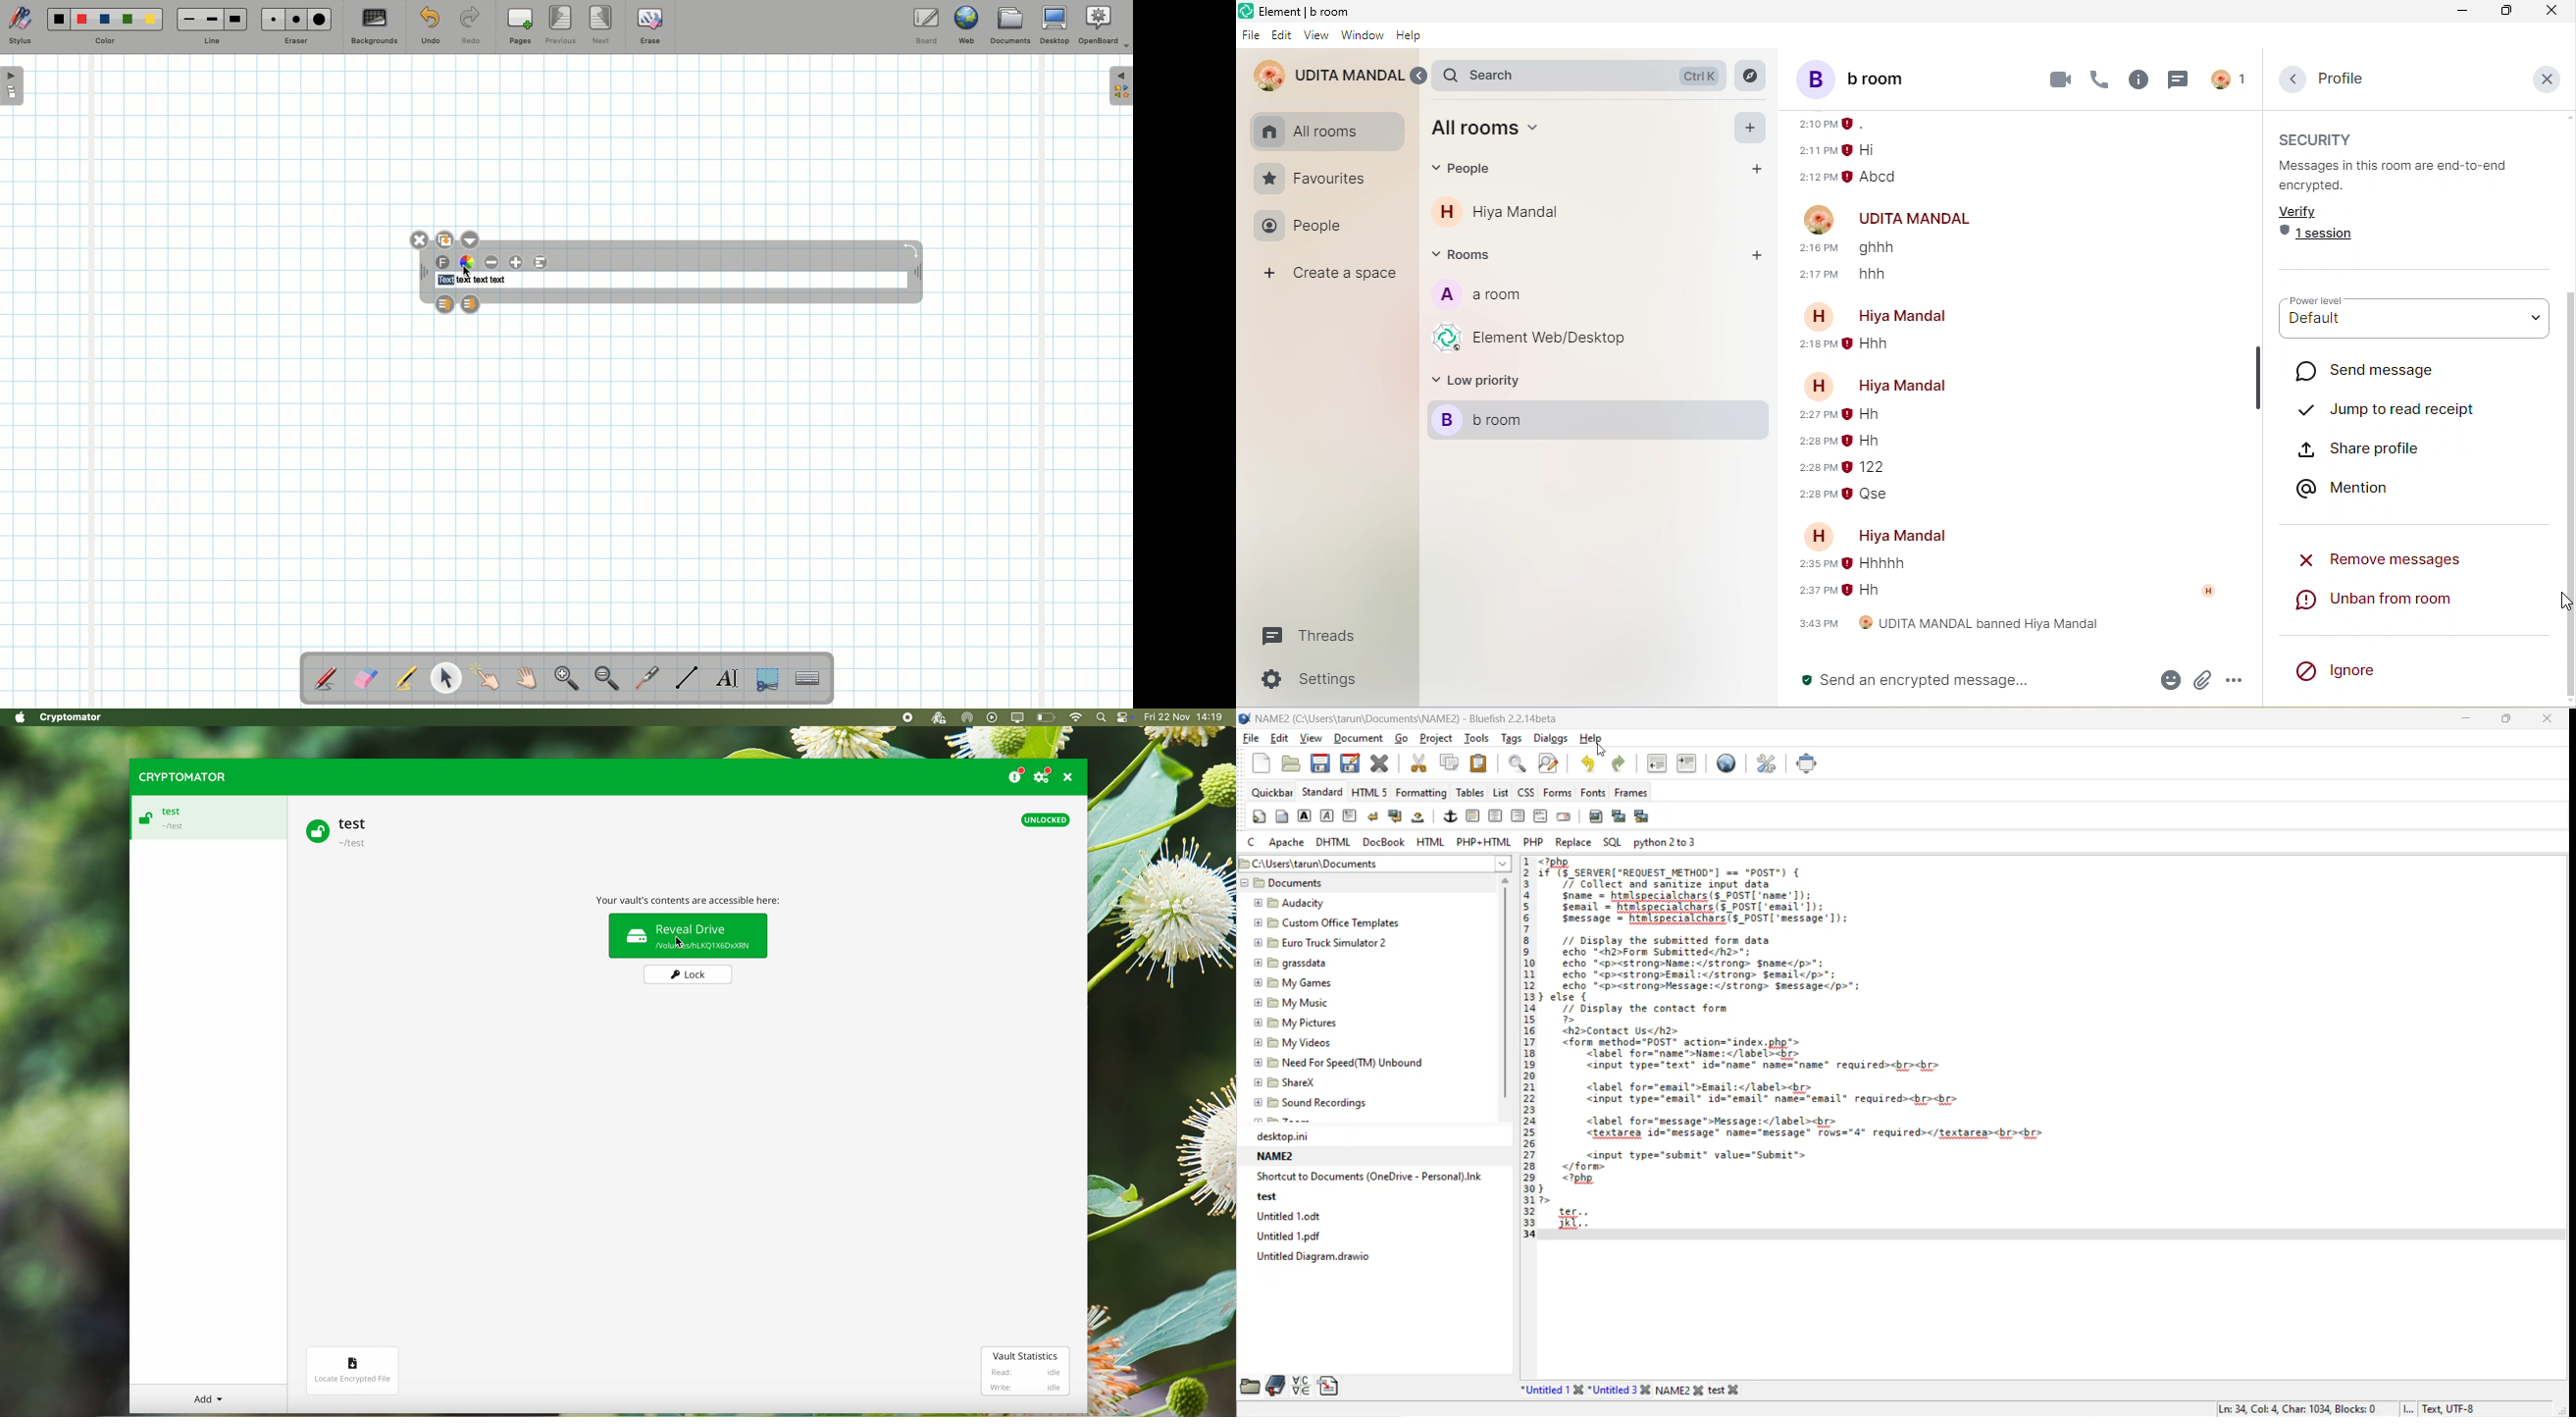 This screenshot has height=1428, width=2576. I want to click on list, so click(1501, 792).